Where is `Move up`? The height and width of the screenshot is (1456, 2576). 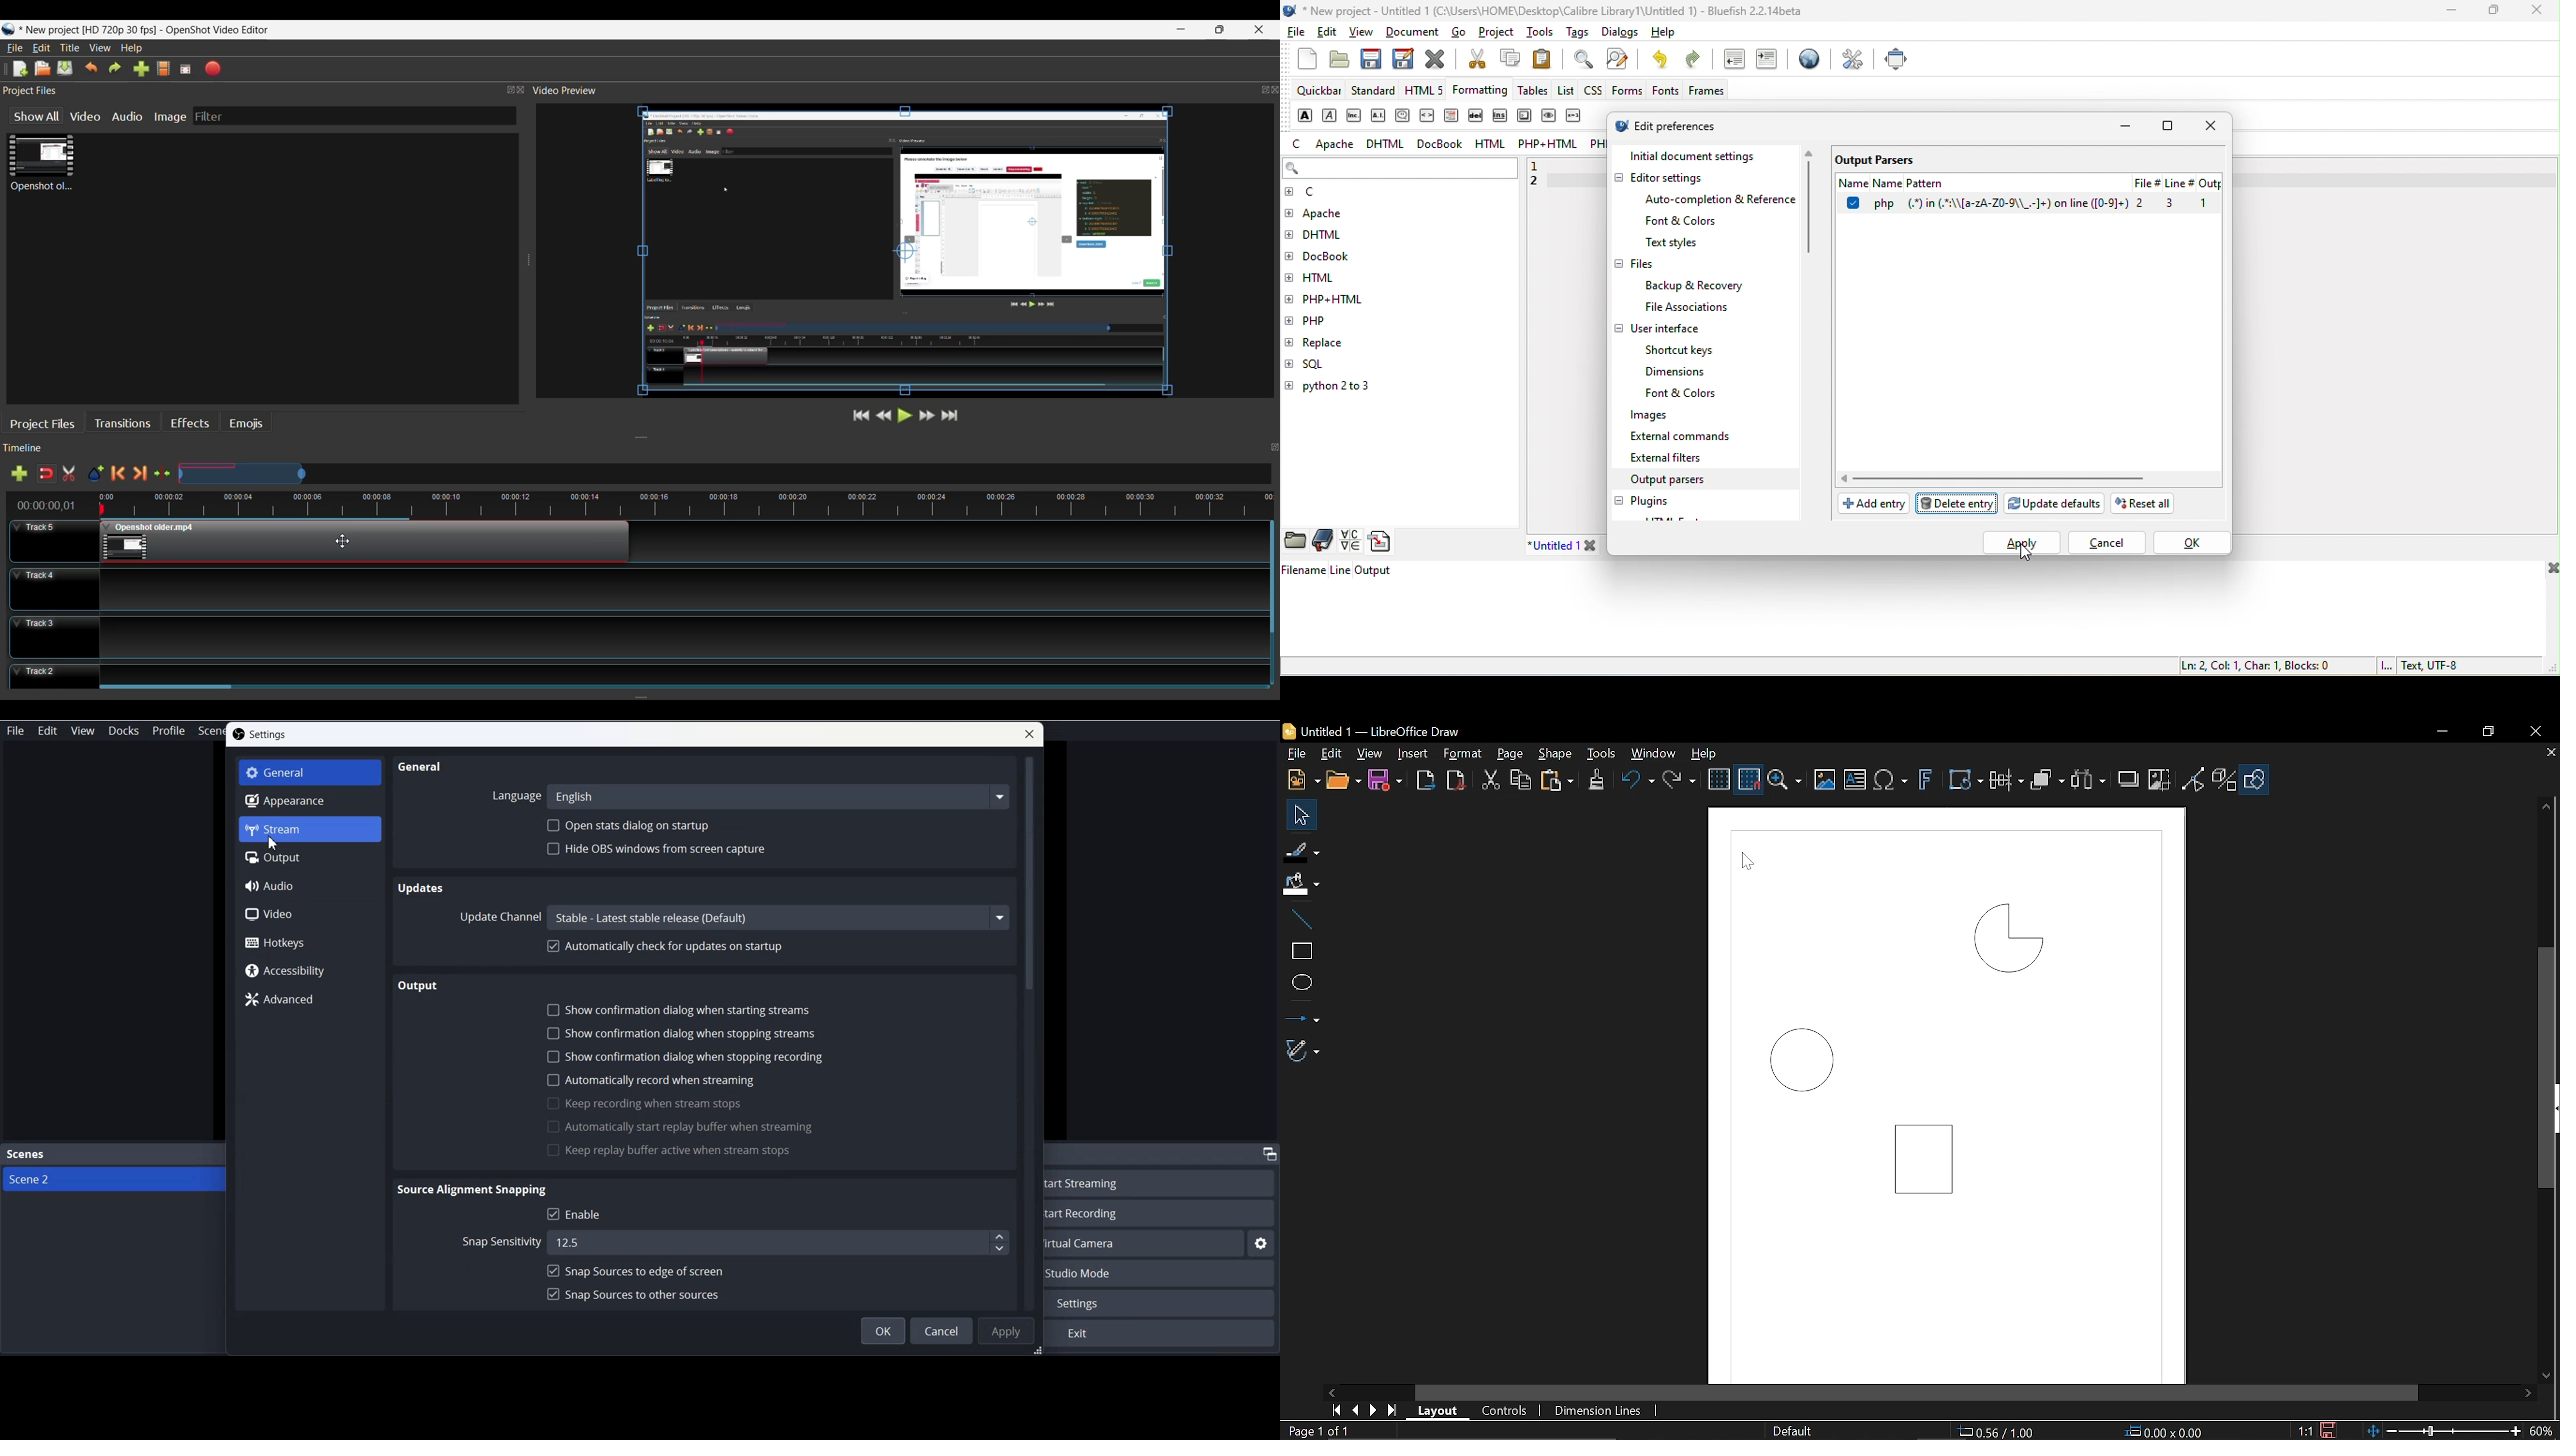
Move up is located at coordinates (2550, 808).